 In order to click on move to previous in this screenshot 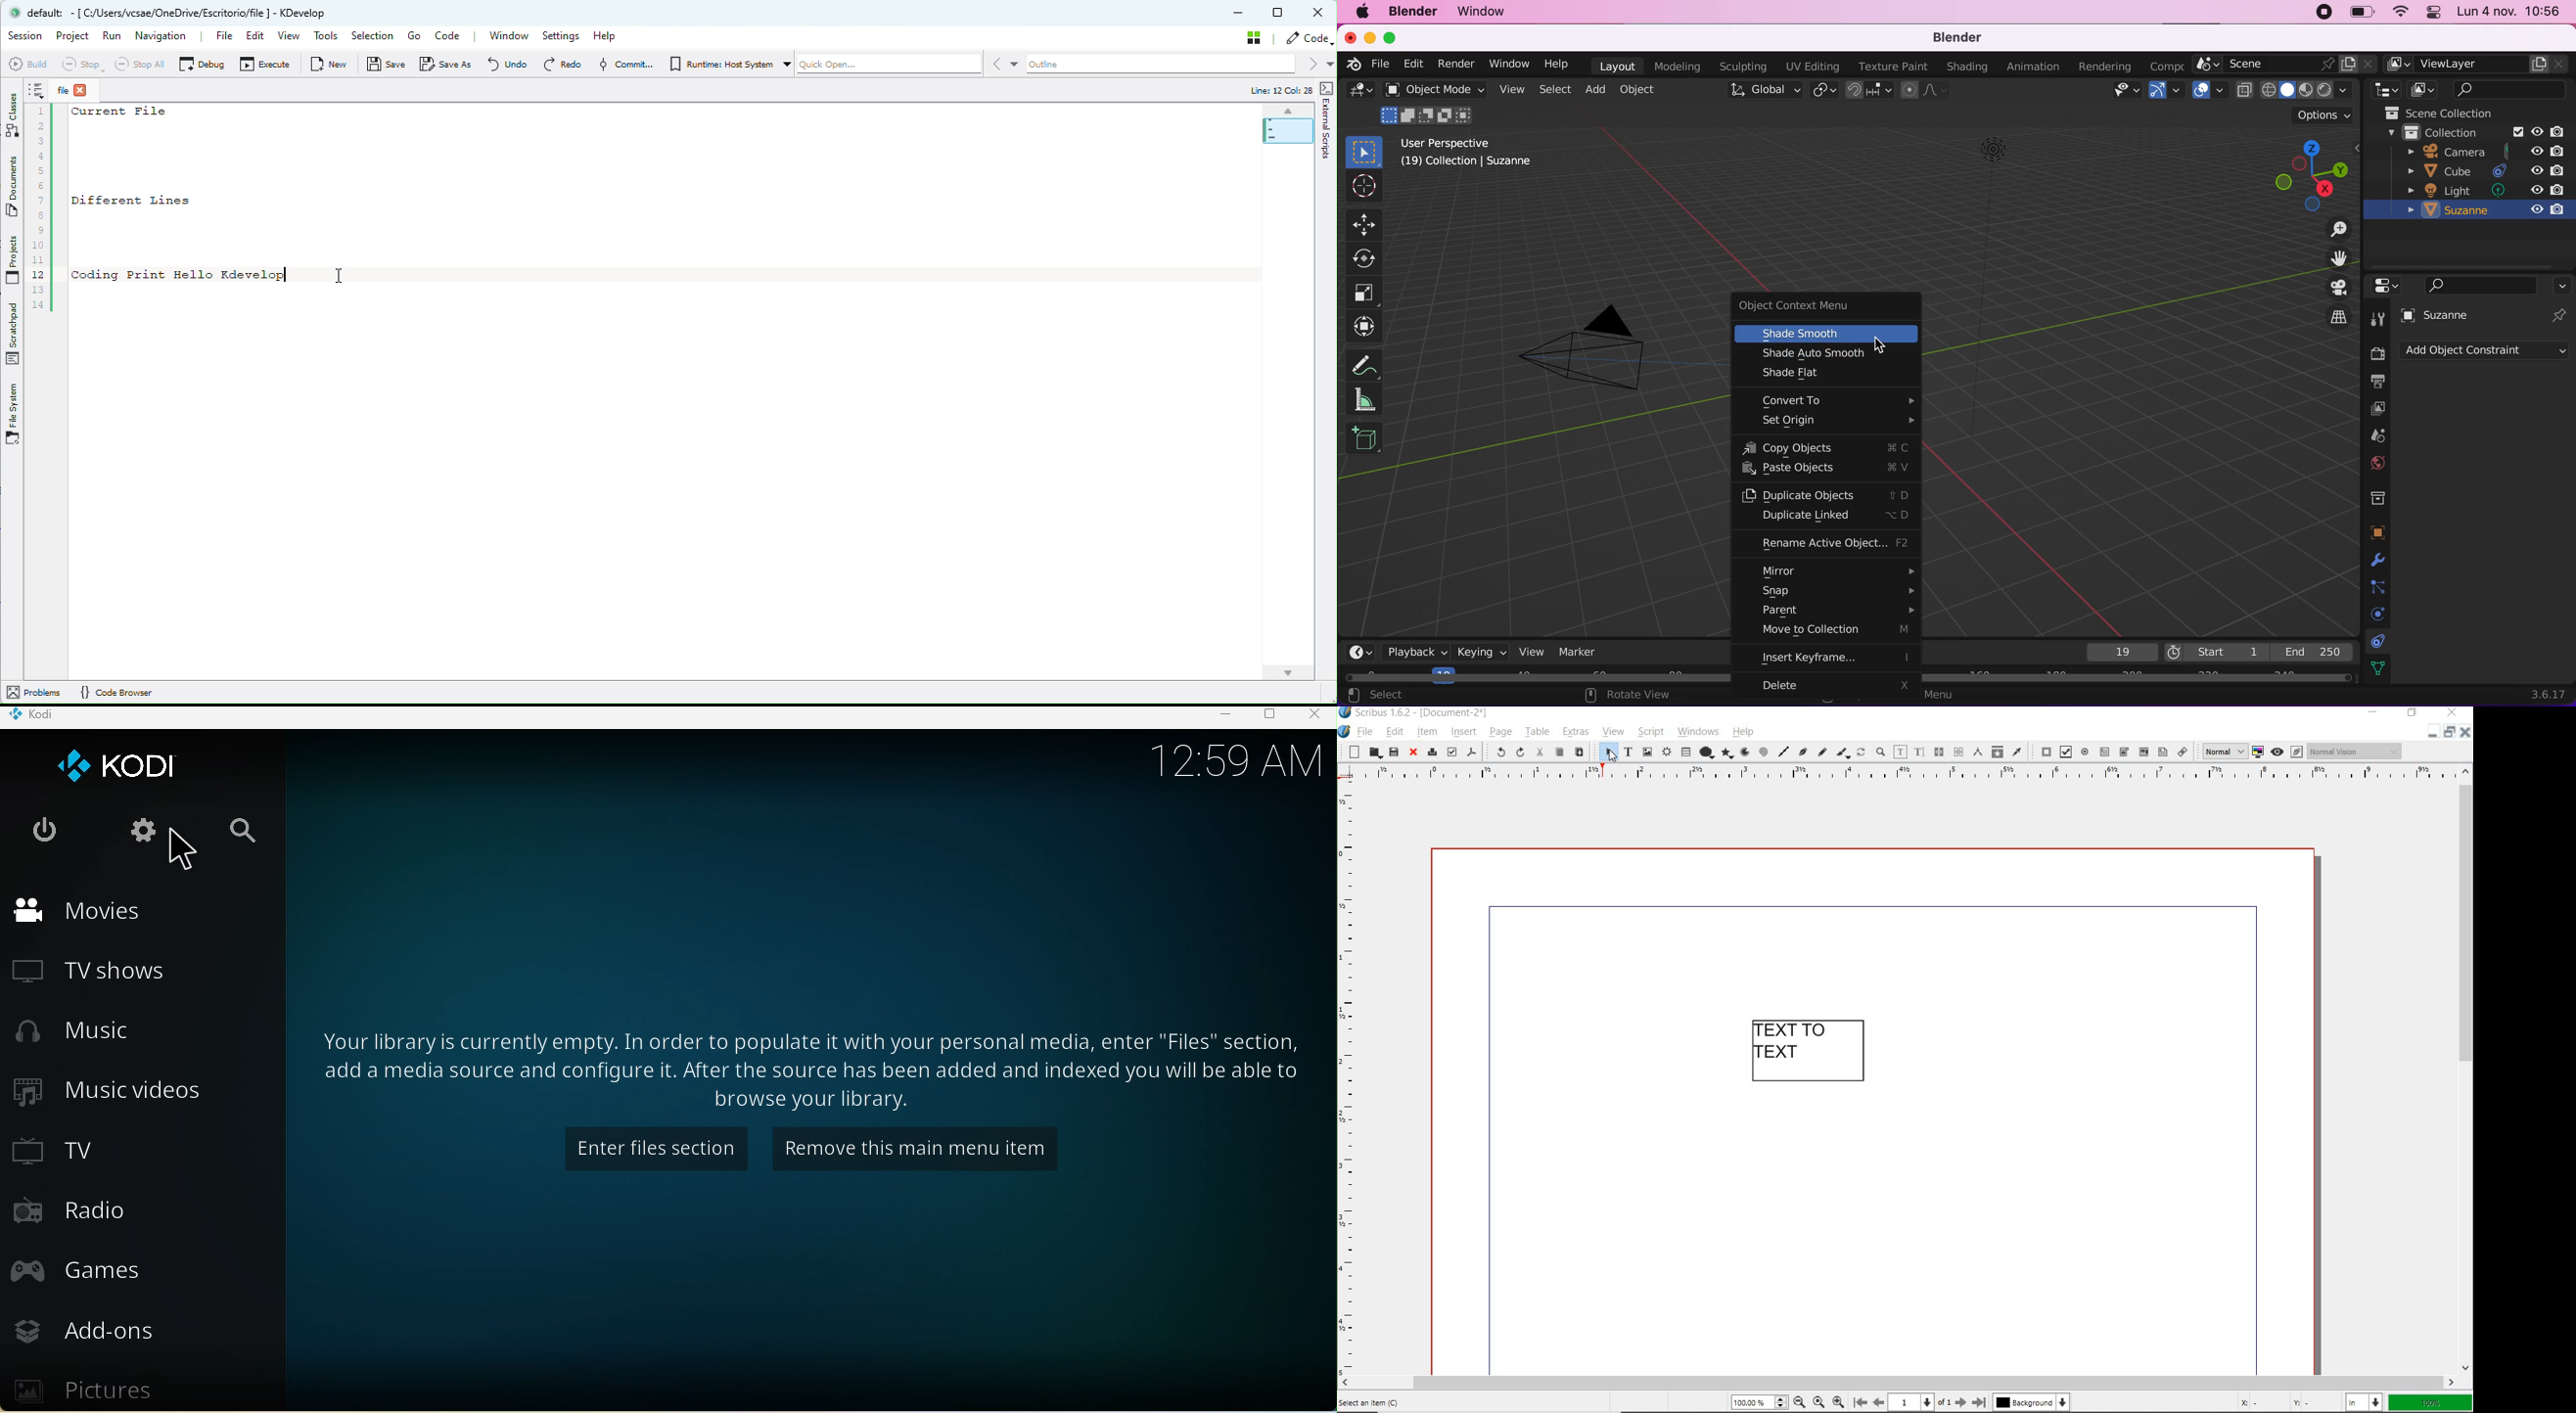, I will do `click(1878, 1403)`.